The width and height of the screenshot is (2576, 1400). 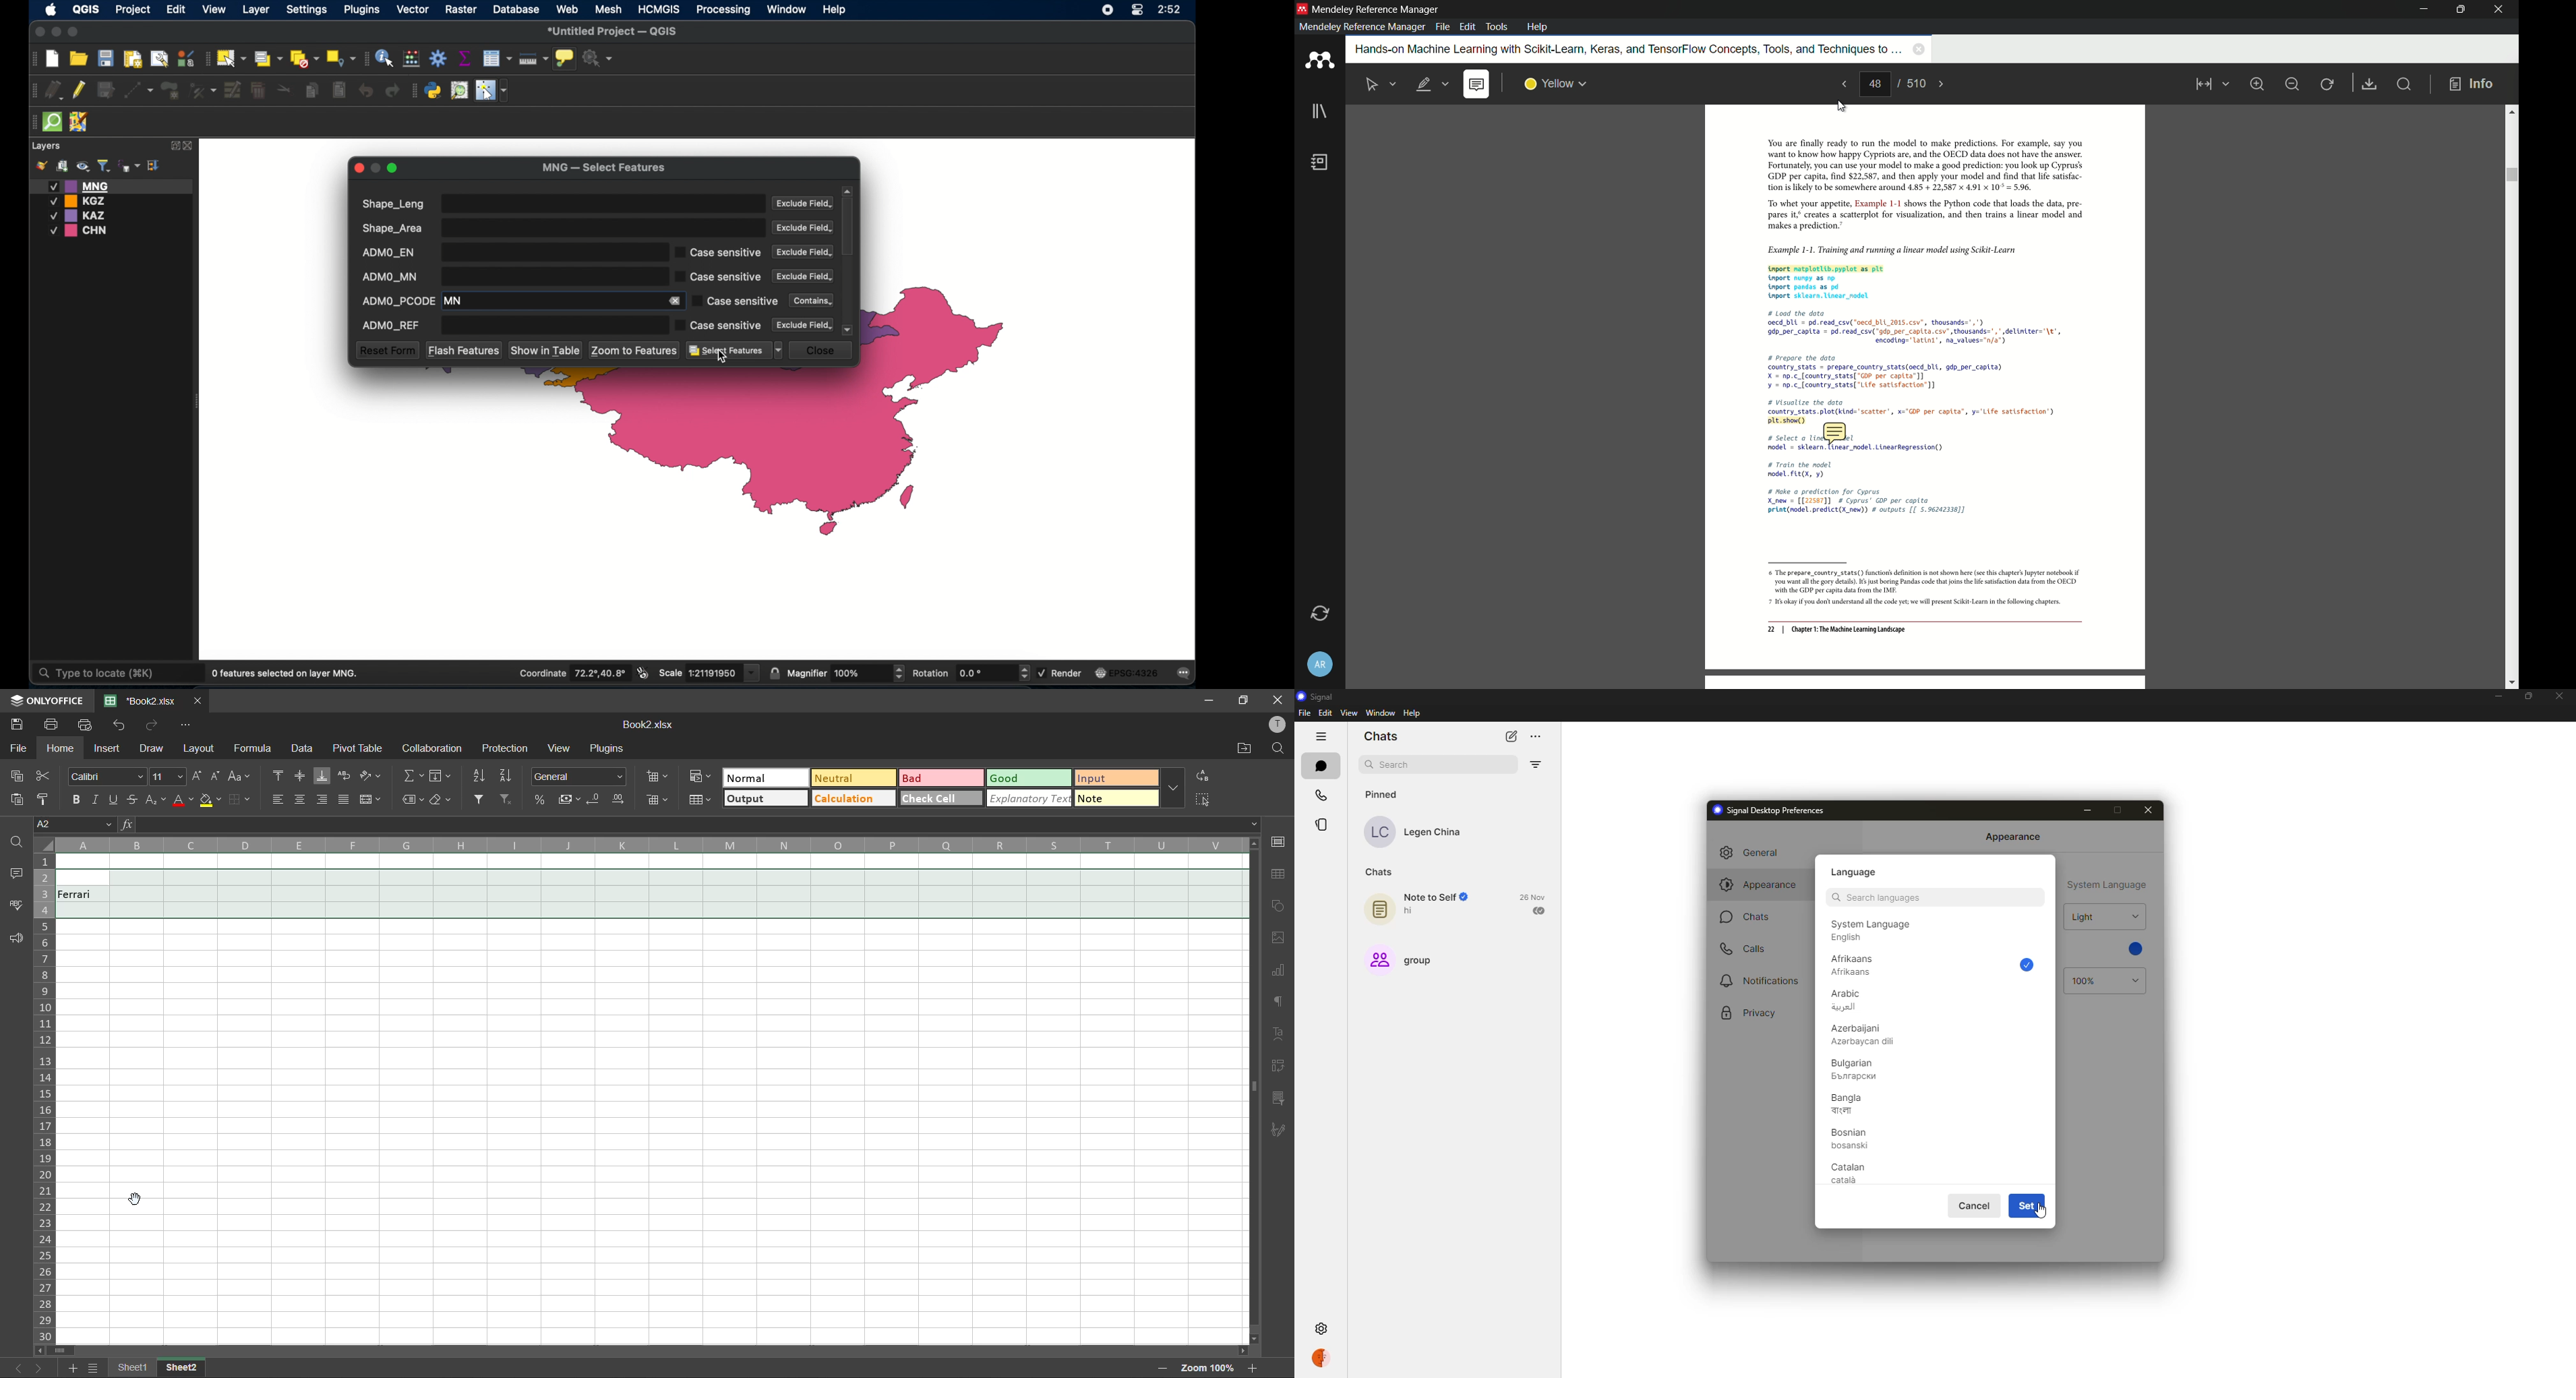 I want to click on window, so click(x=1380, y=714).